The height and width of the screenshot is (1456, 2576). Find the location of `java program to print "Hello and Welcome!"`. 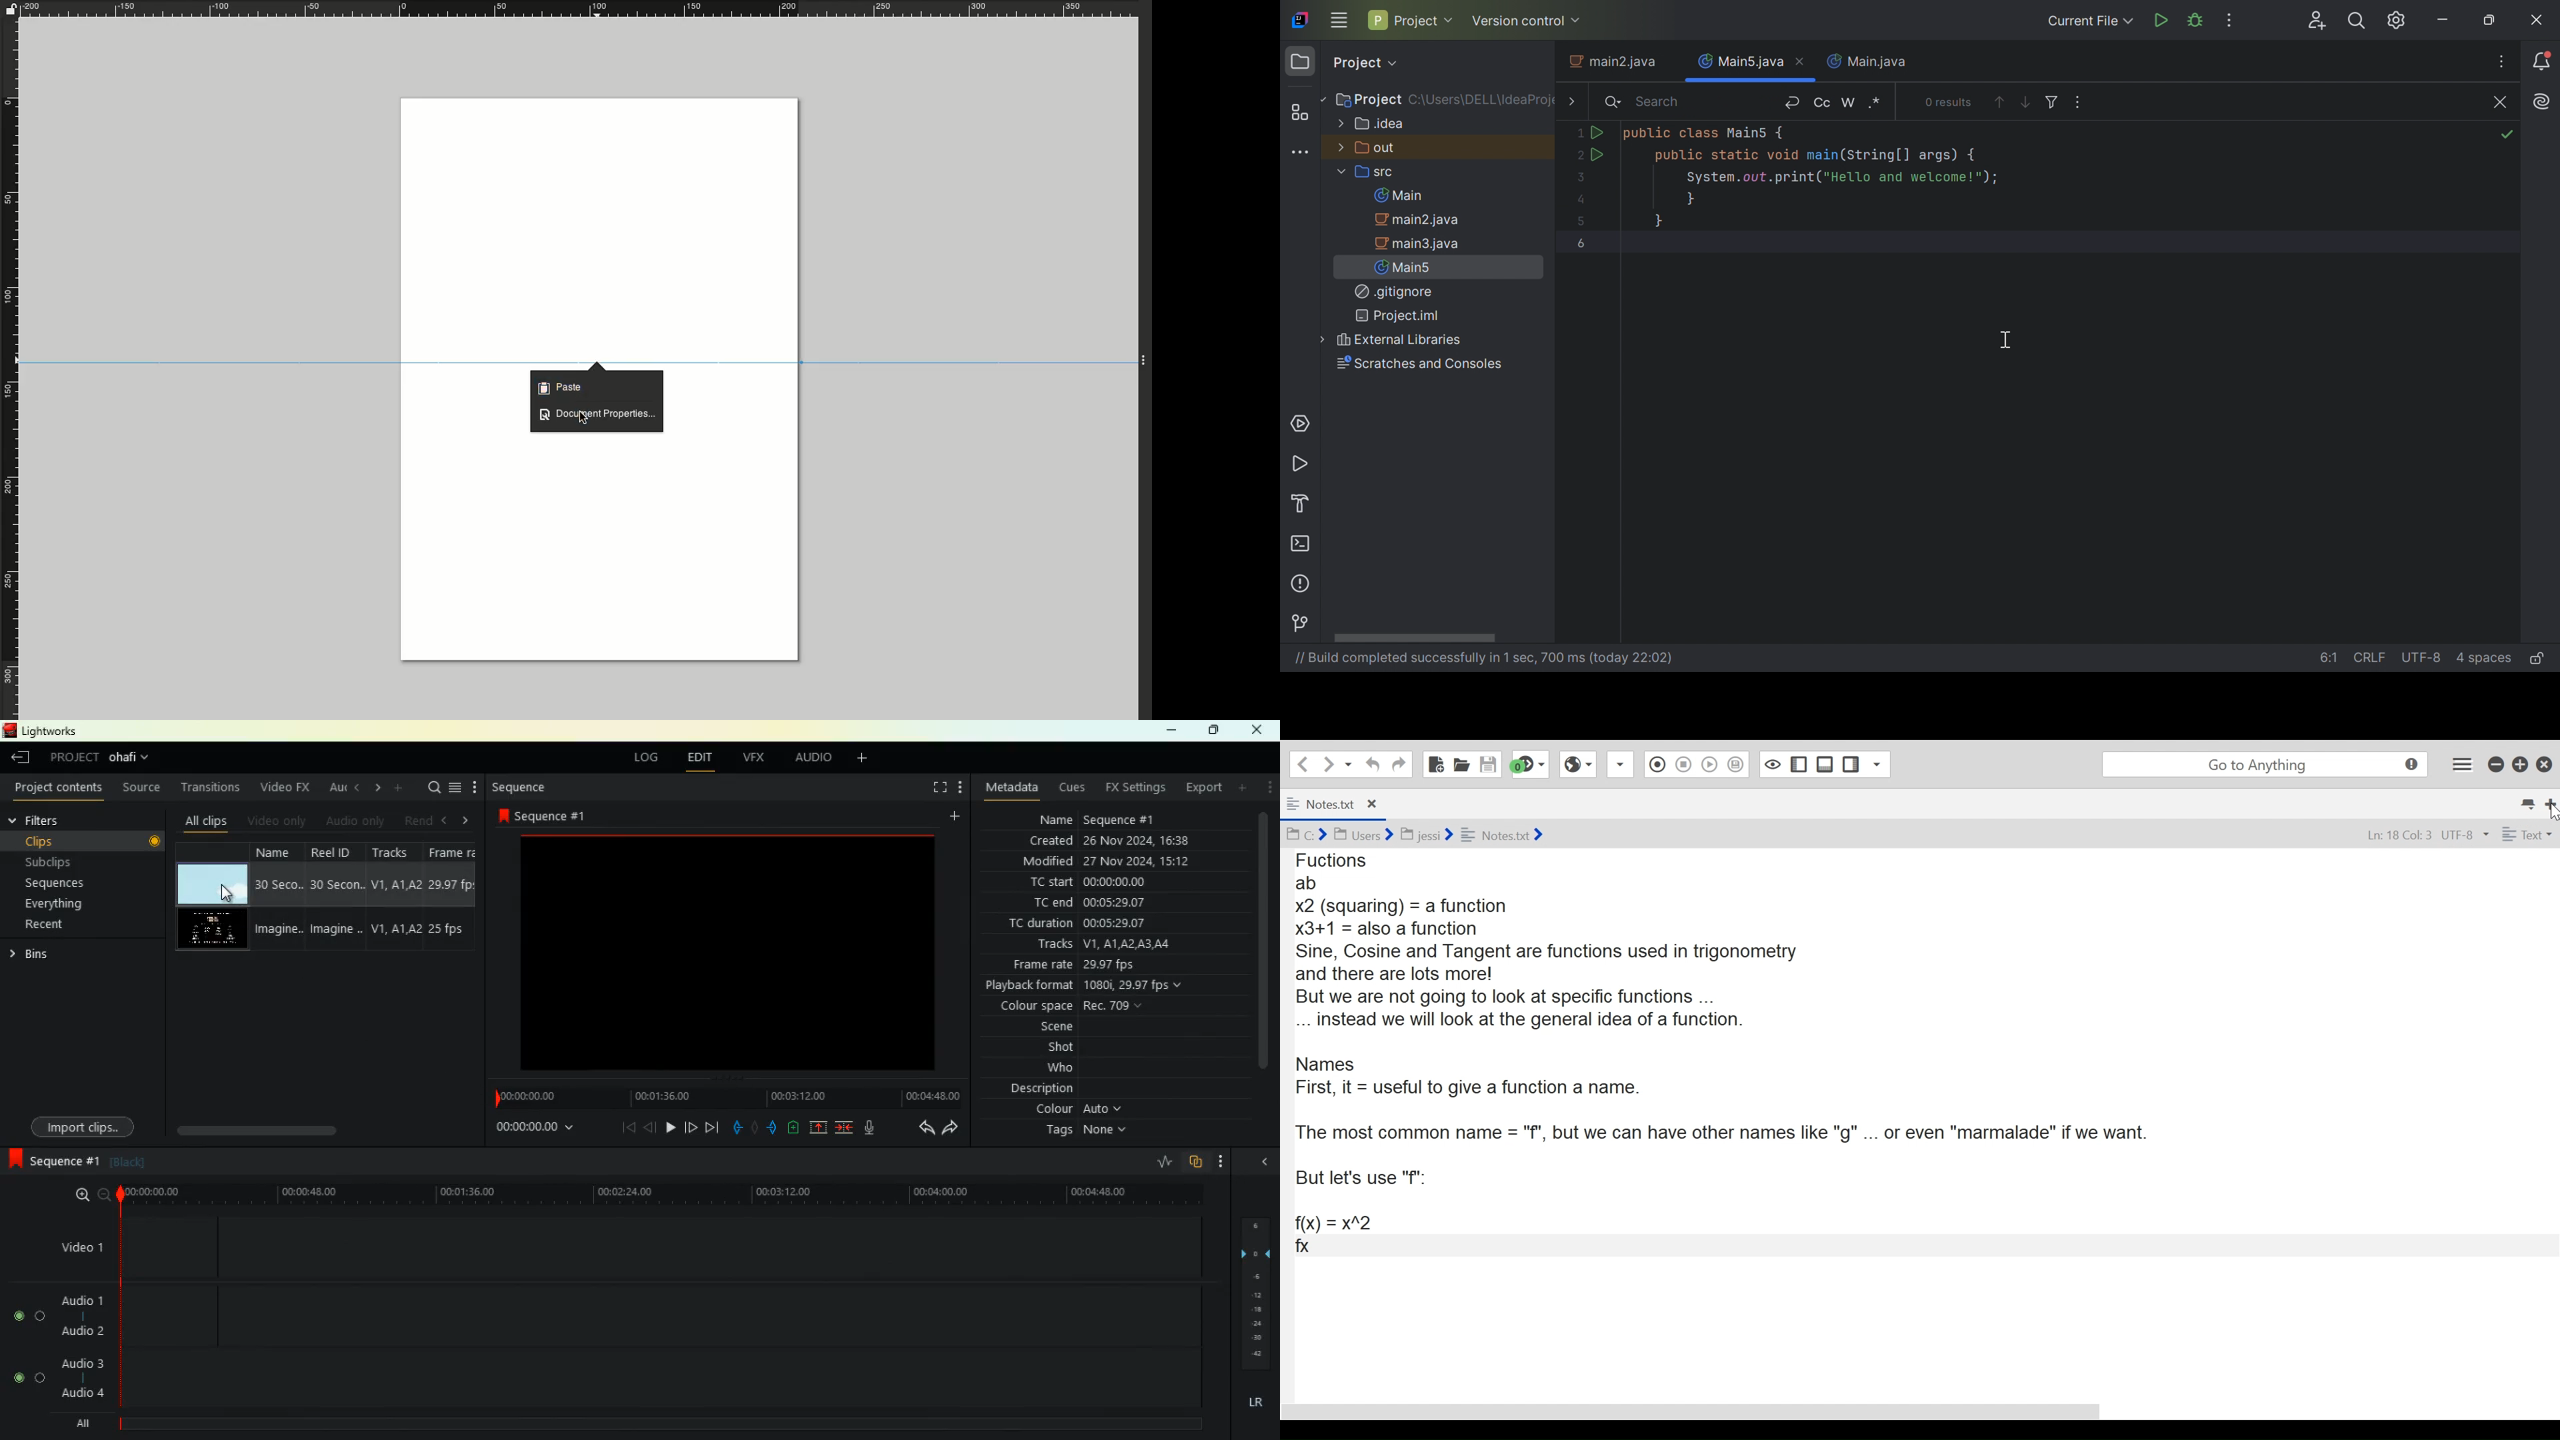

java program to print "Hello and Welcome!" is located at coordinates (1811, 179).